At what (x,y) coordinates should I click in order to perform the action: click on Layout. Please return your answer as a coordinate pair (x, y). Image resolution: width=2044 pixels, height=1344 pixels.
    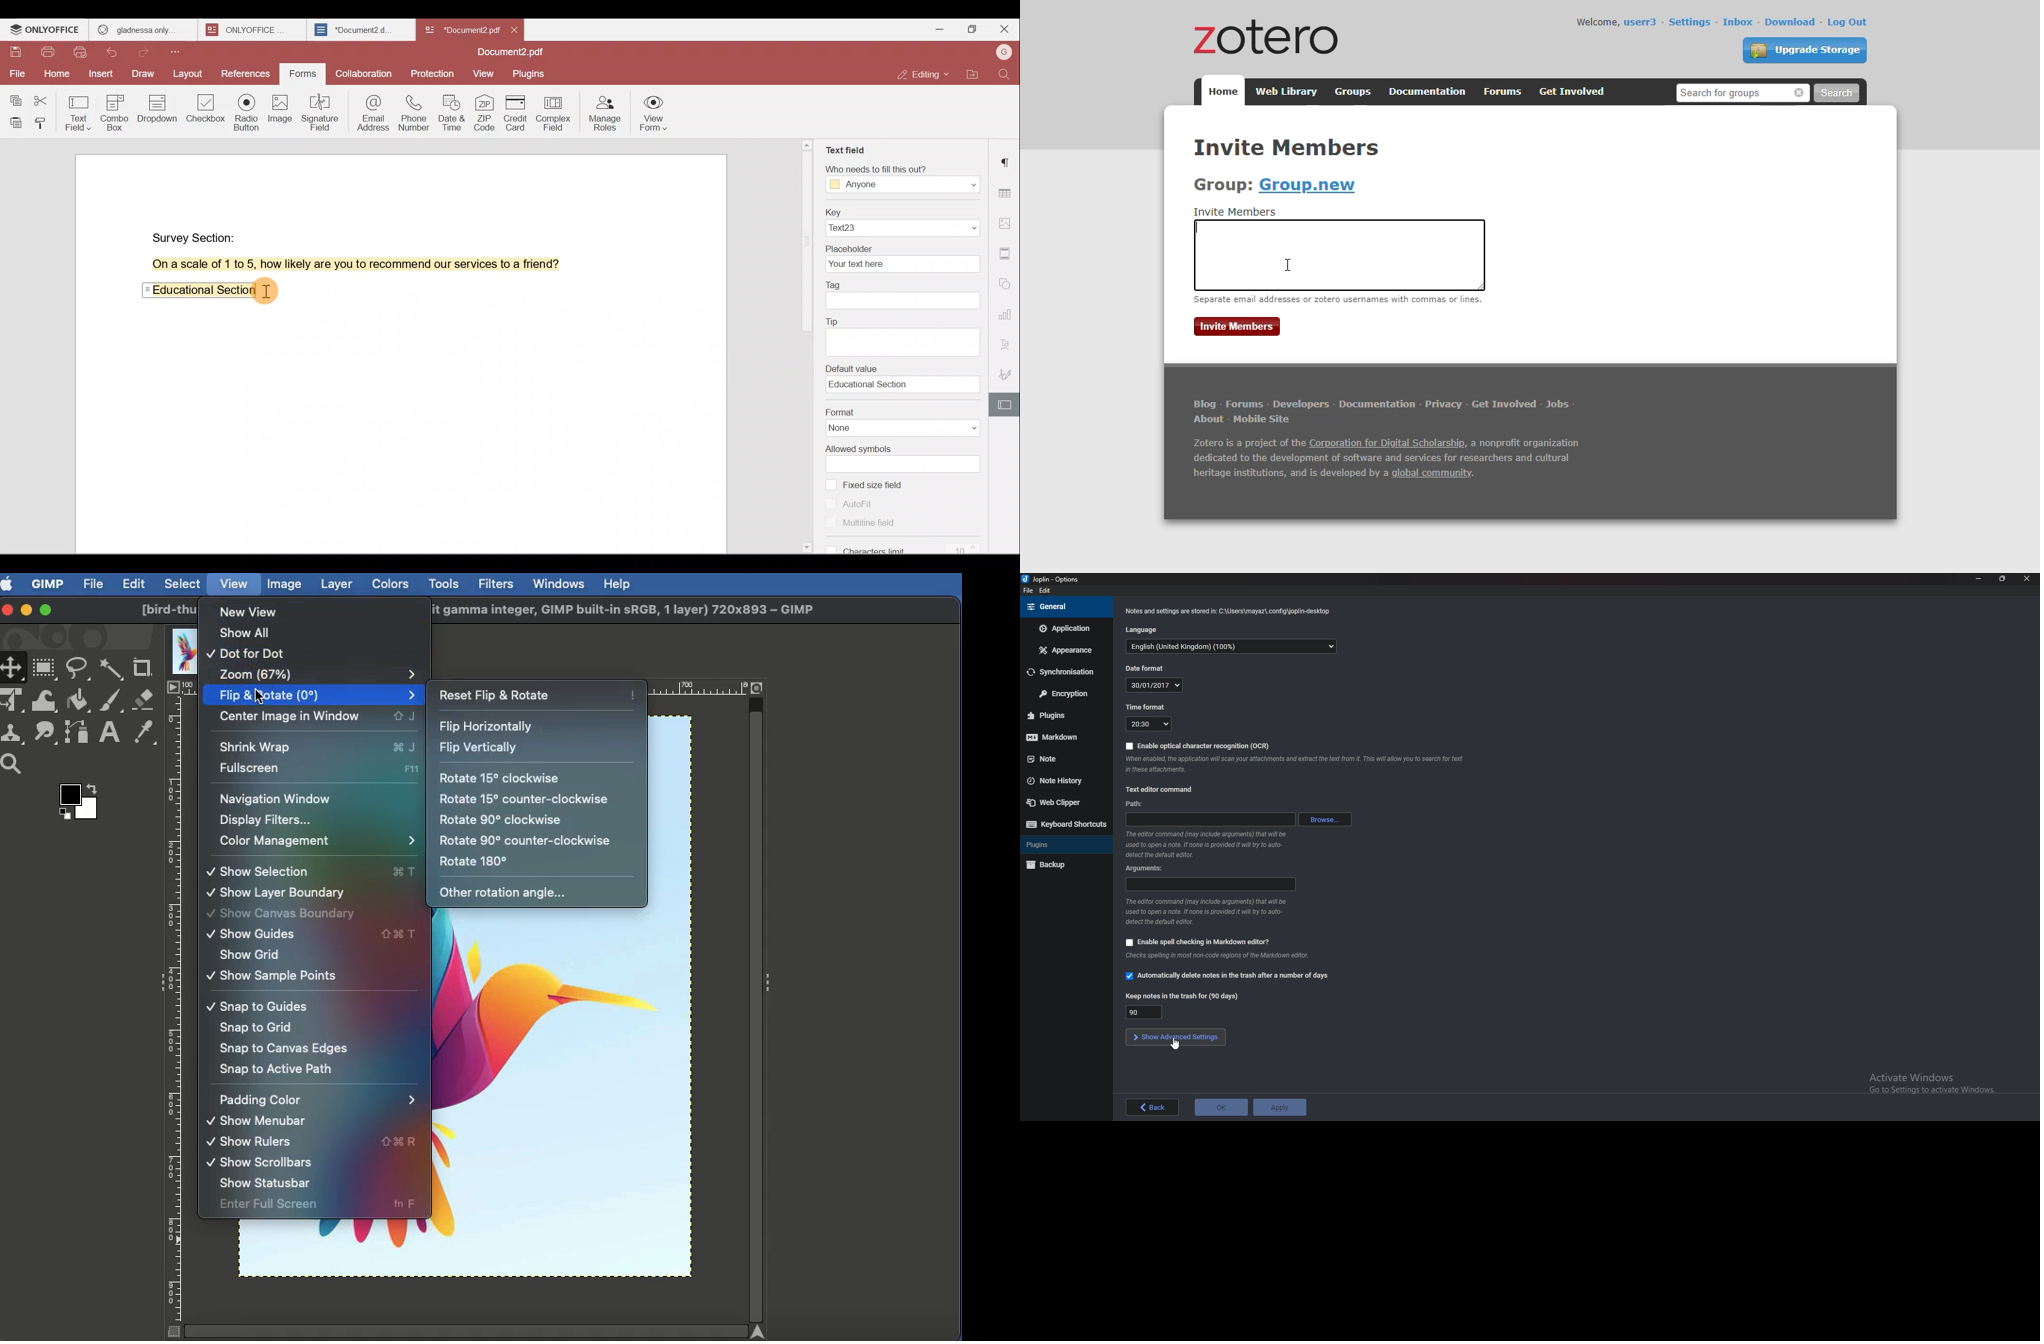
    Looking at the image, I should click on (188, 74).